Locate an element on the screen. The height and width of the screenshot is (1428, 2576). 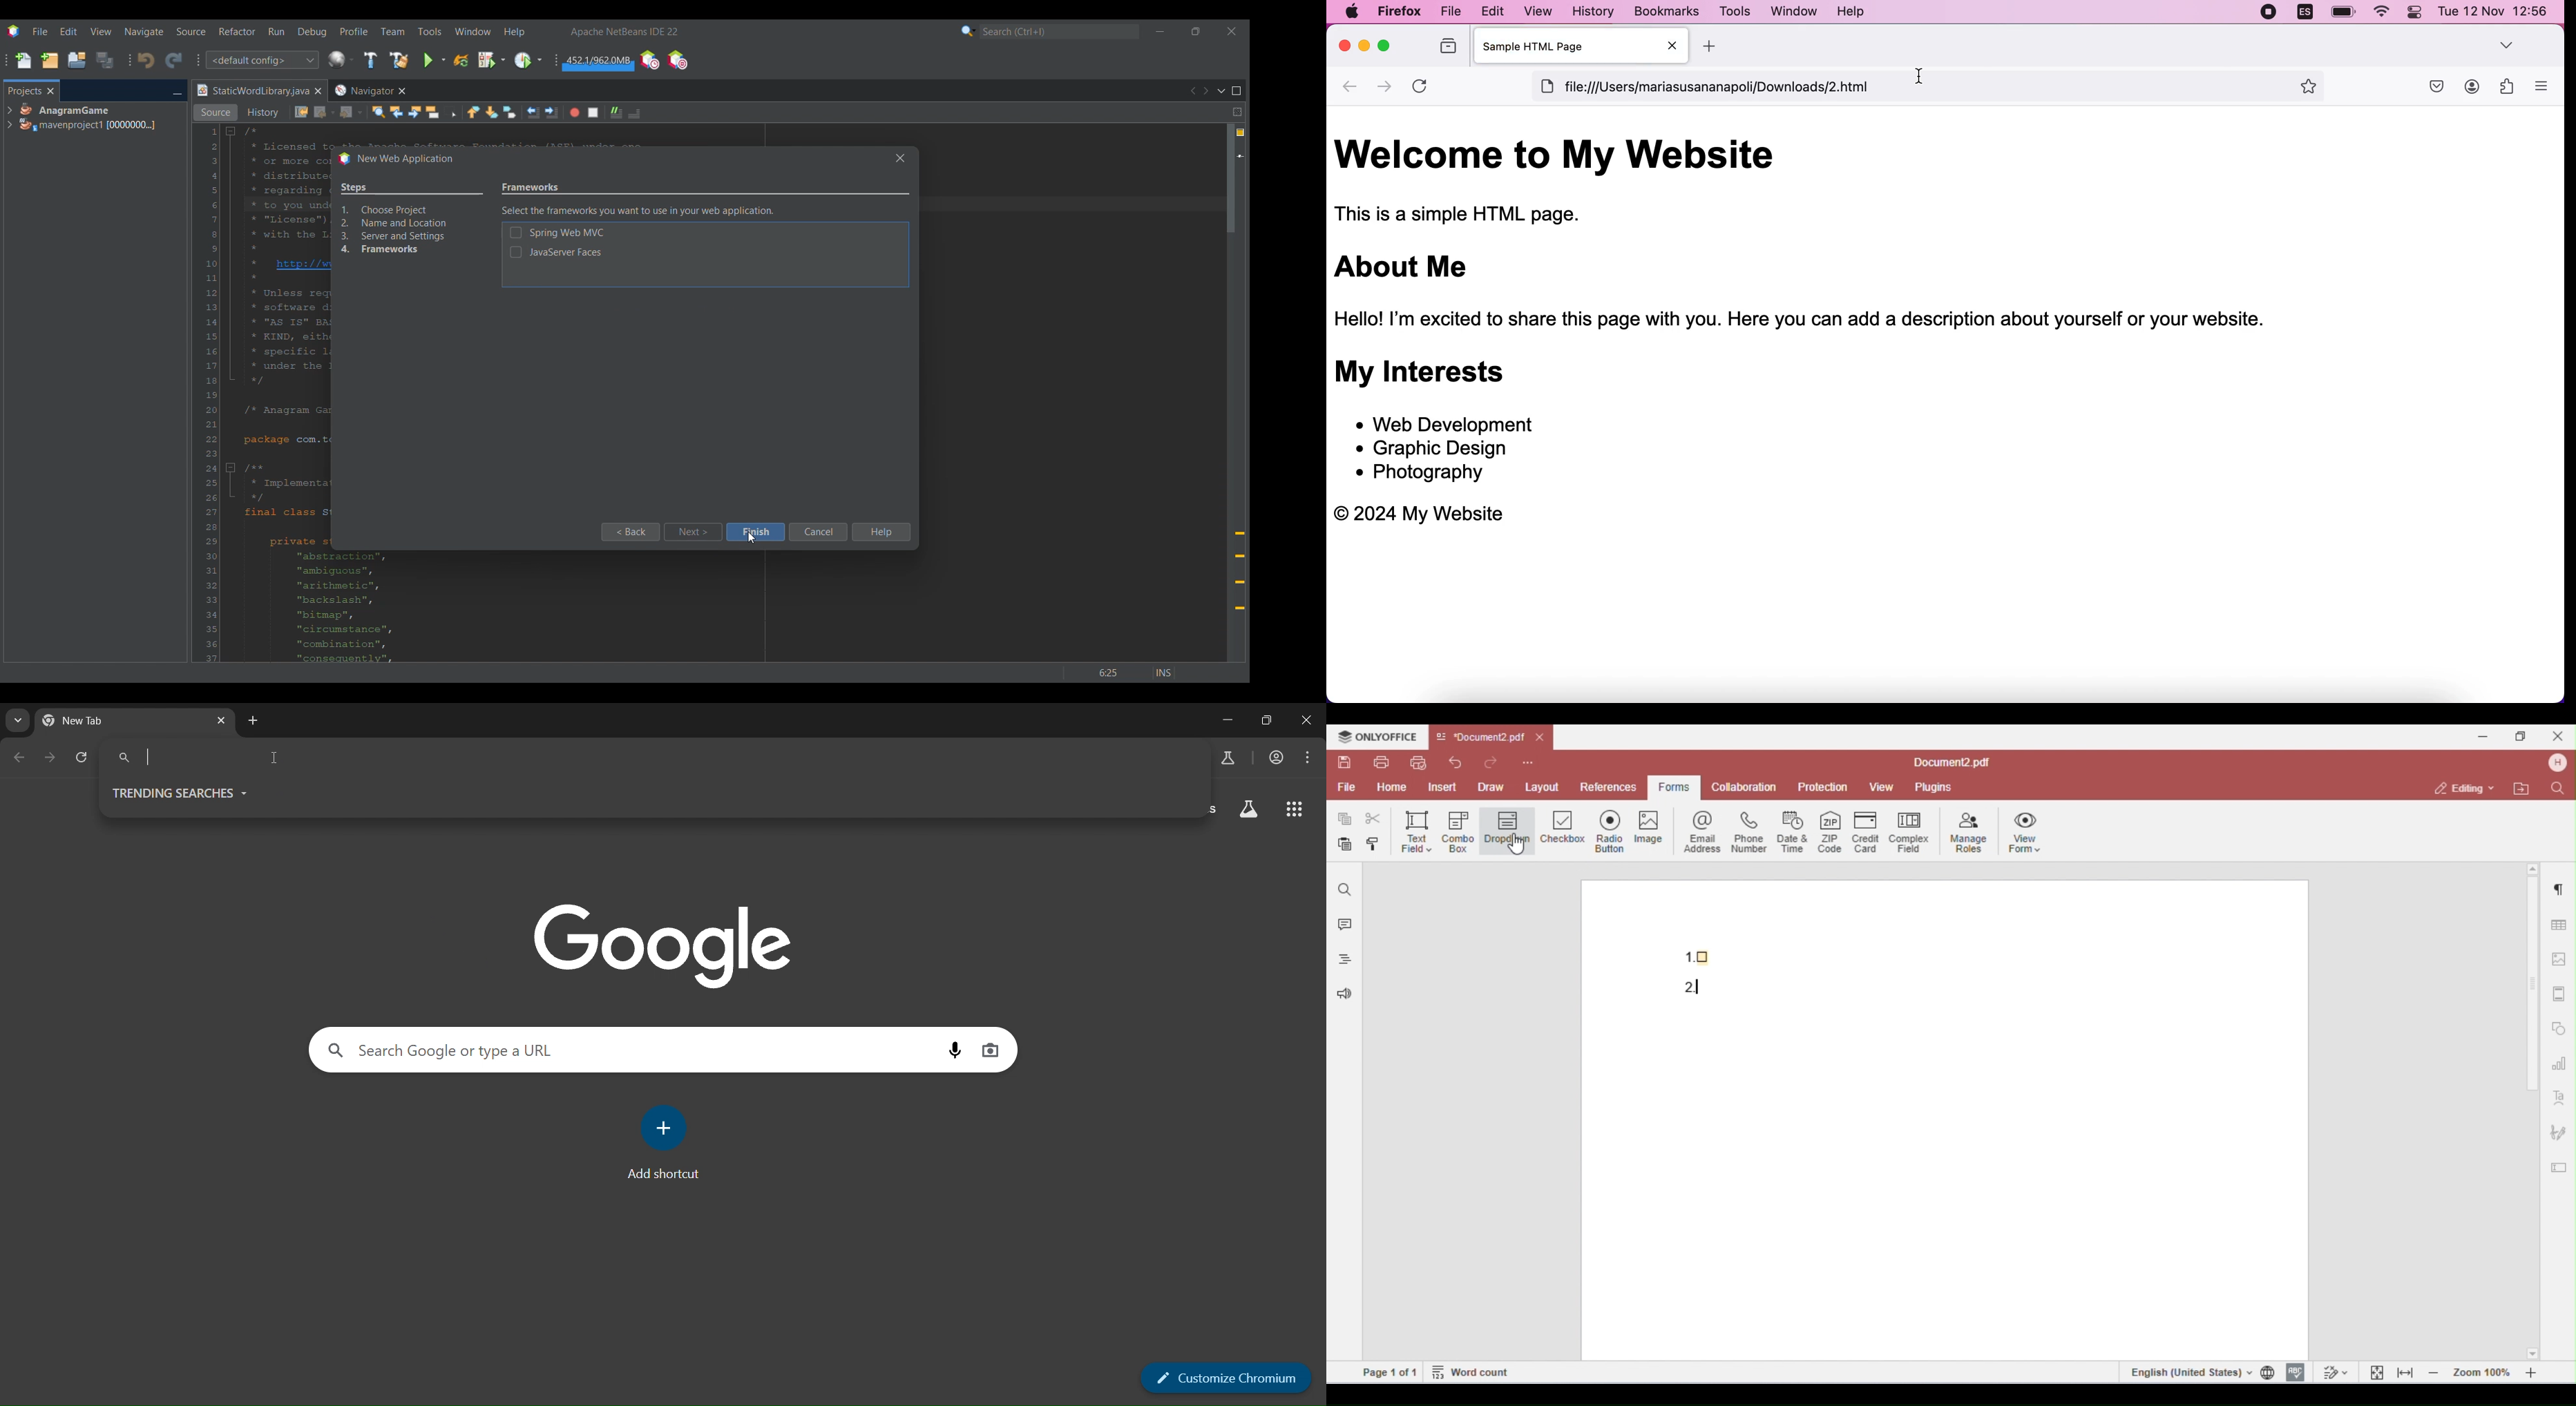
Show in smaller tab is located at coordinates (1196, 31).